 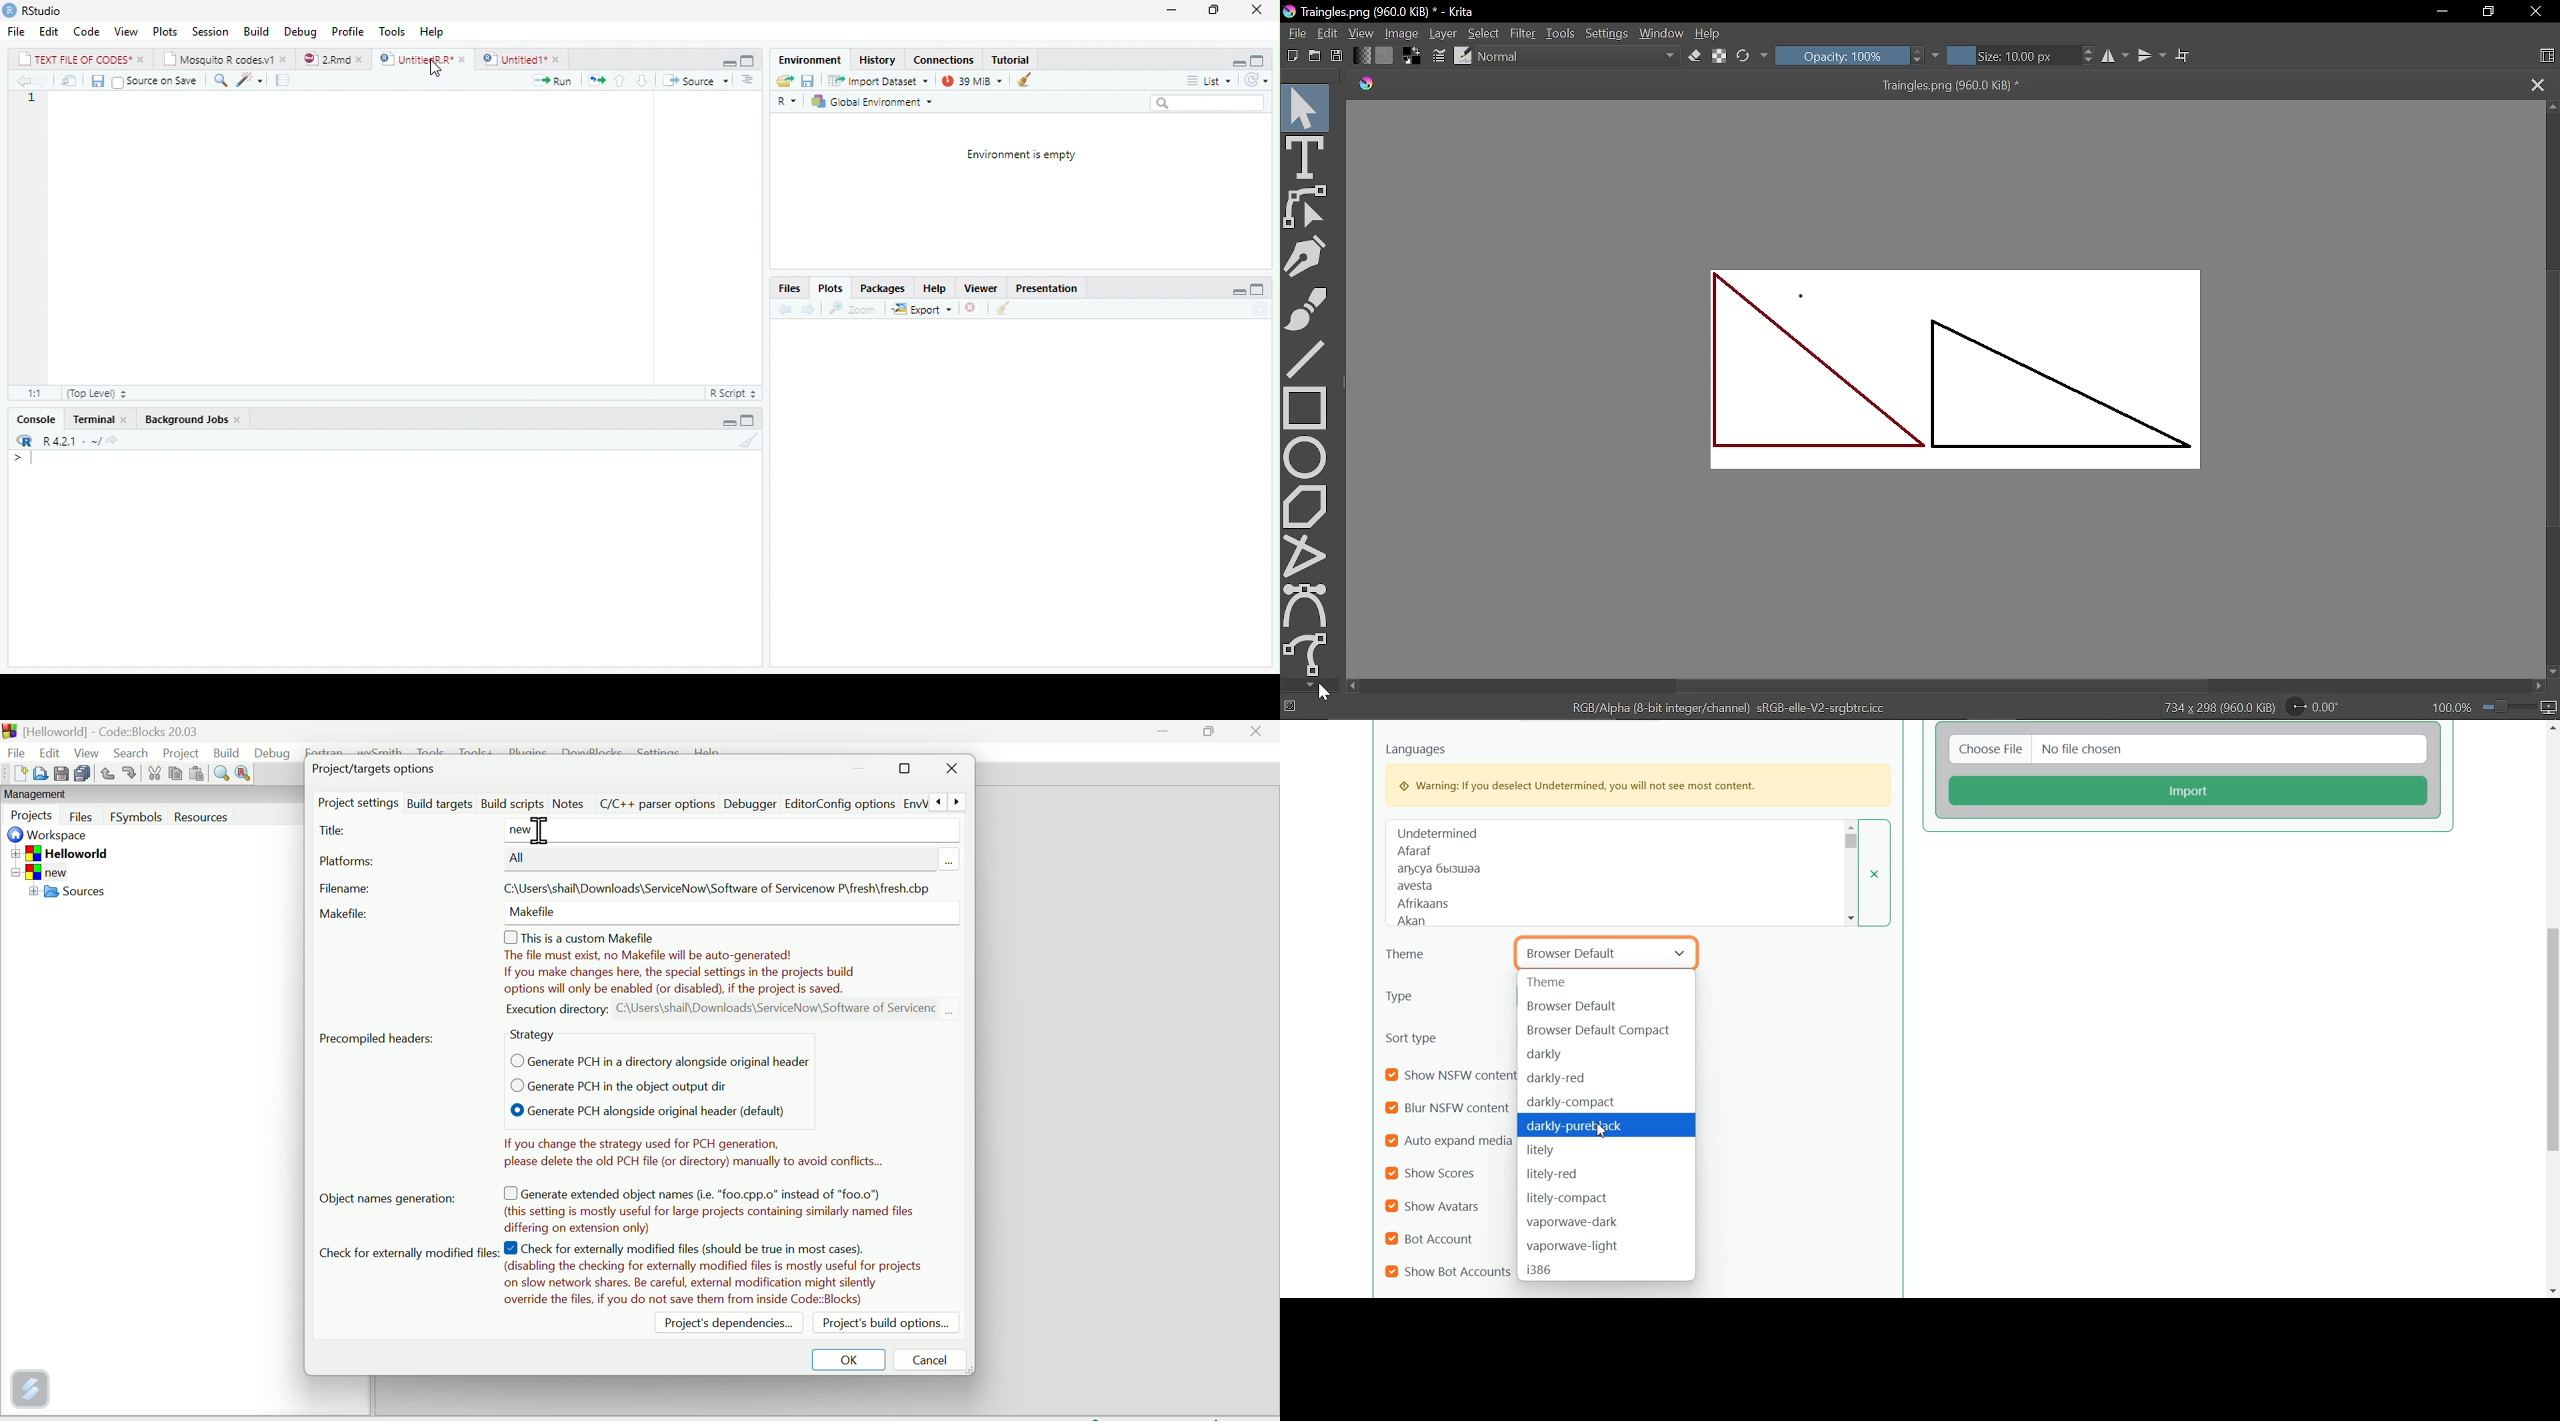 I want to click on Debug, so click(x=299, y=33).